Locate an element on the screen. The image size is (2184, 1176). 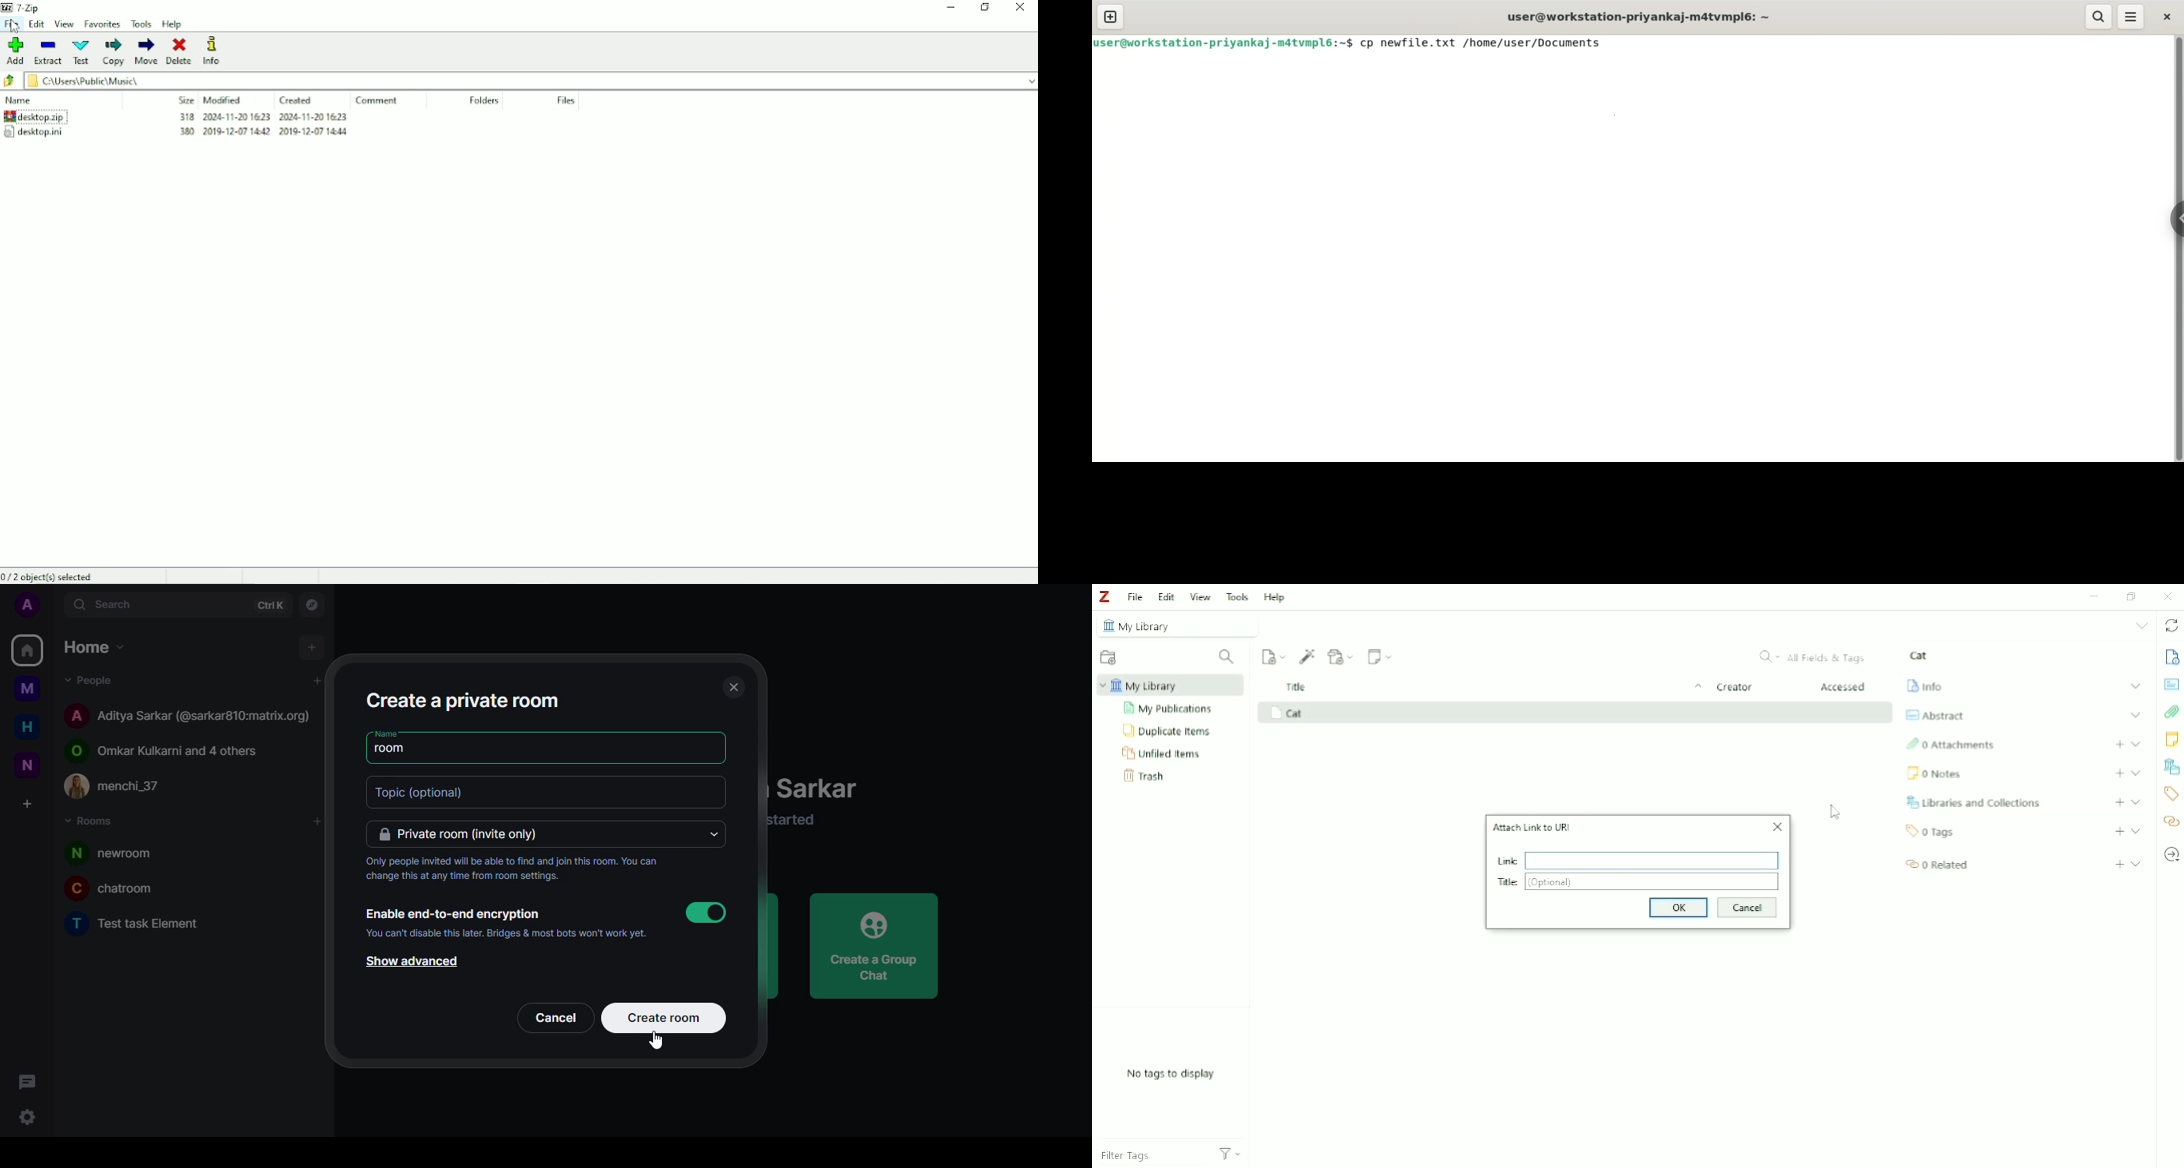
File is located at coordinates (1134, 596).